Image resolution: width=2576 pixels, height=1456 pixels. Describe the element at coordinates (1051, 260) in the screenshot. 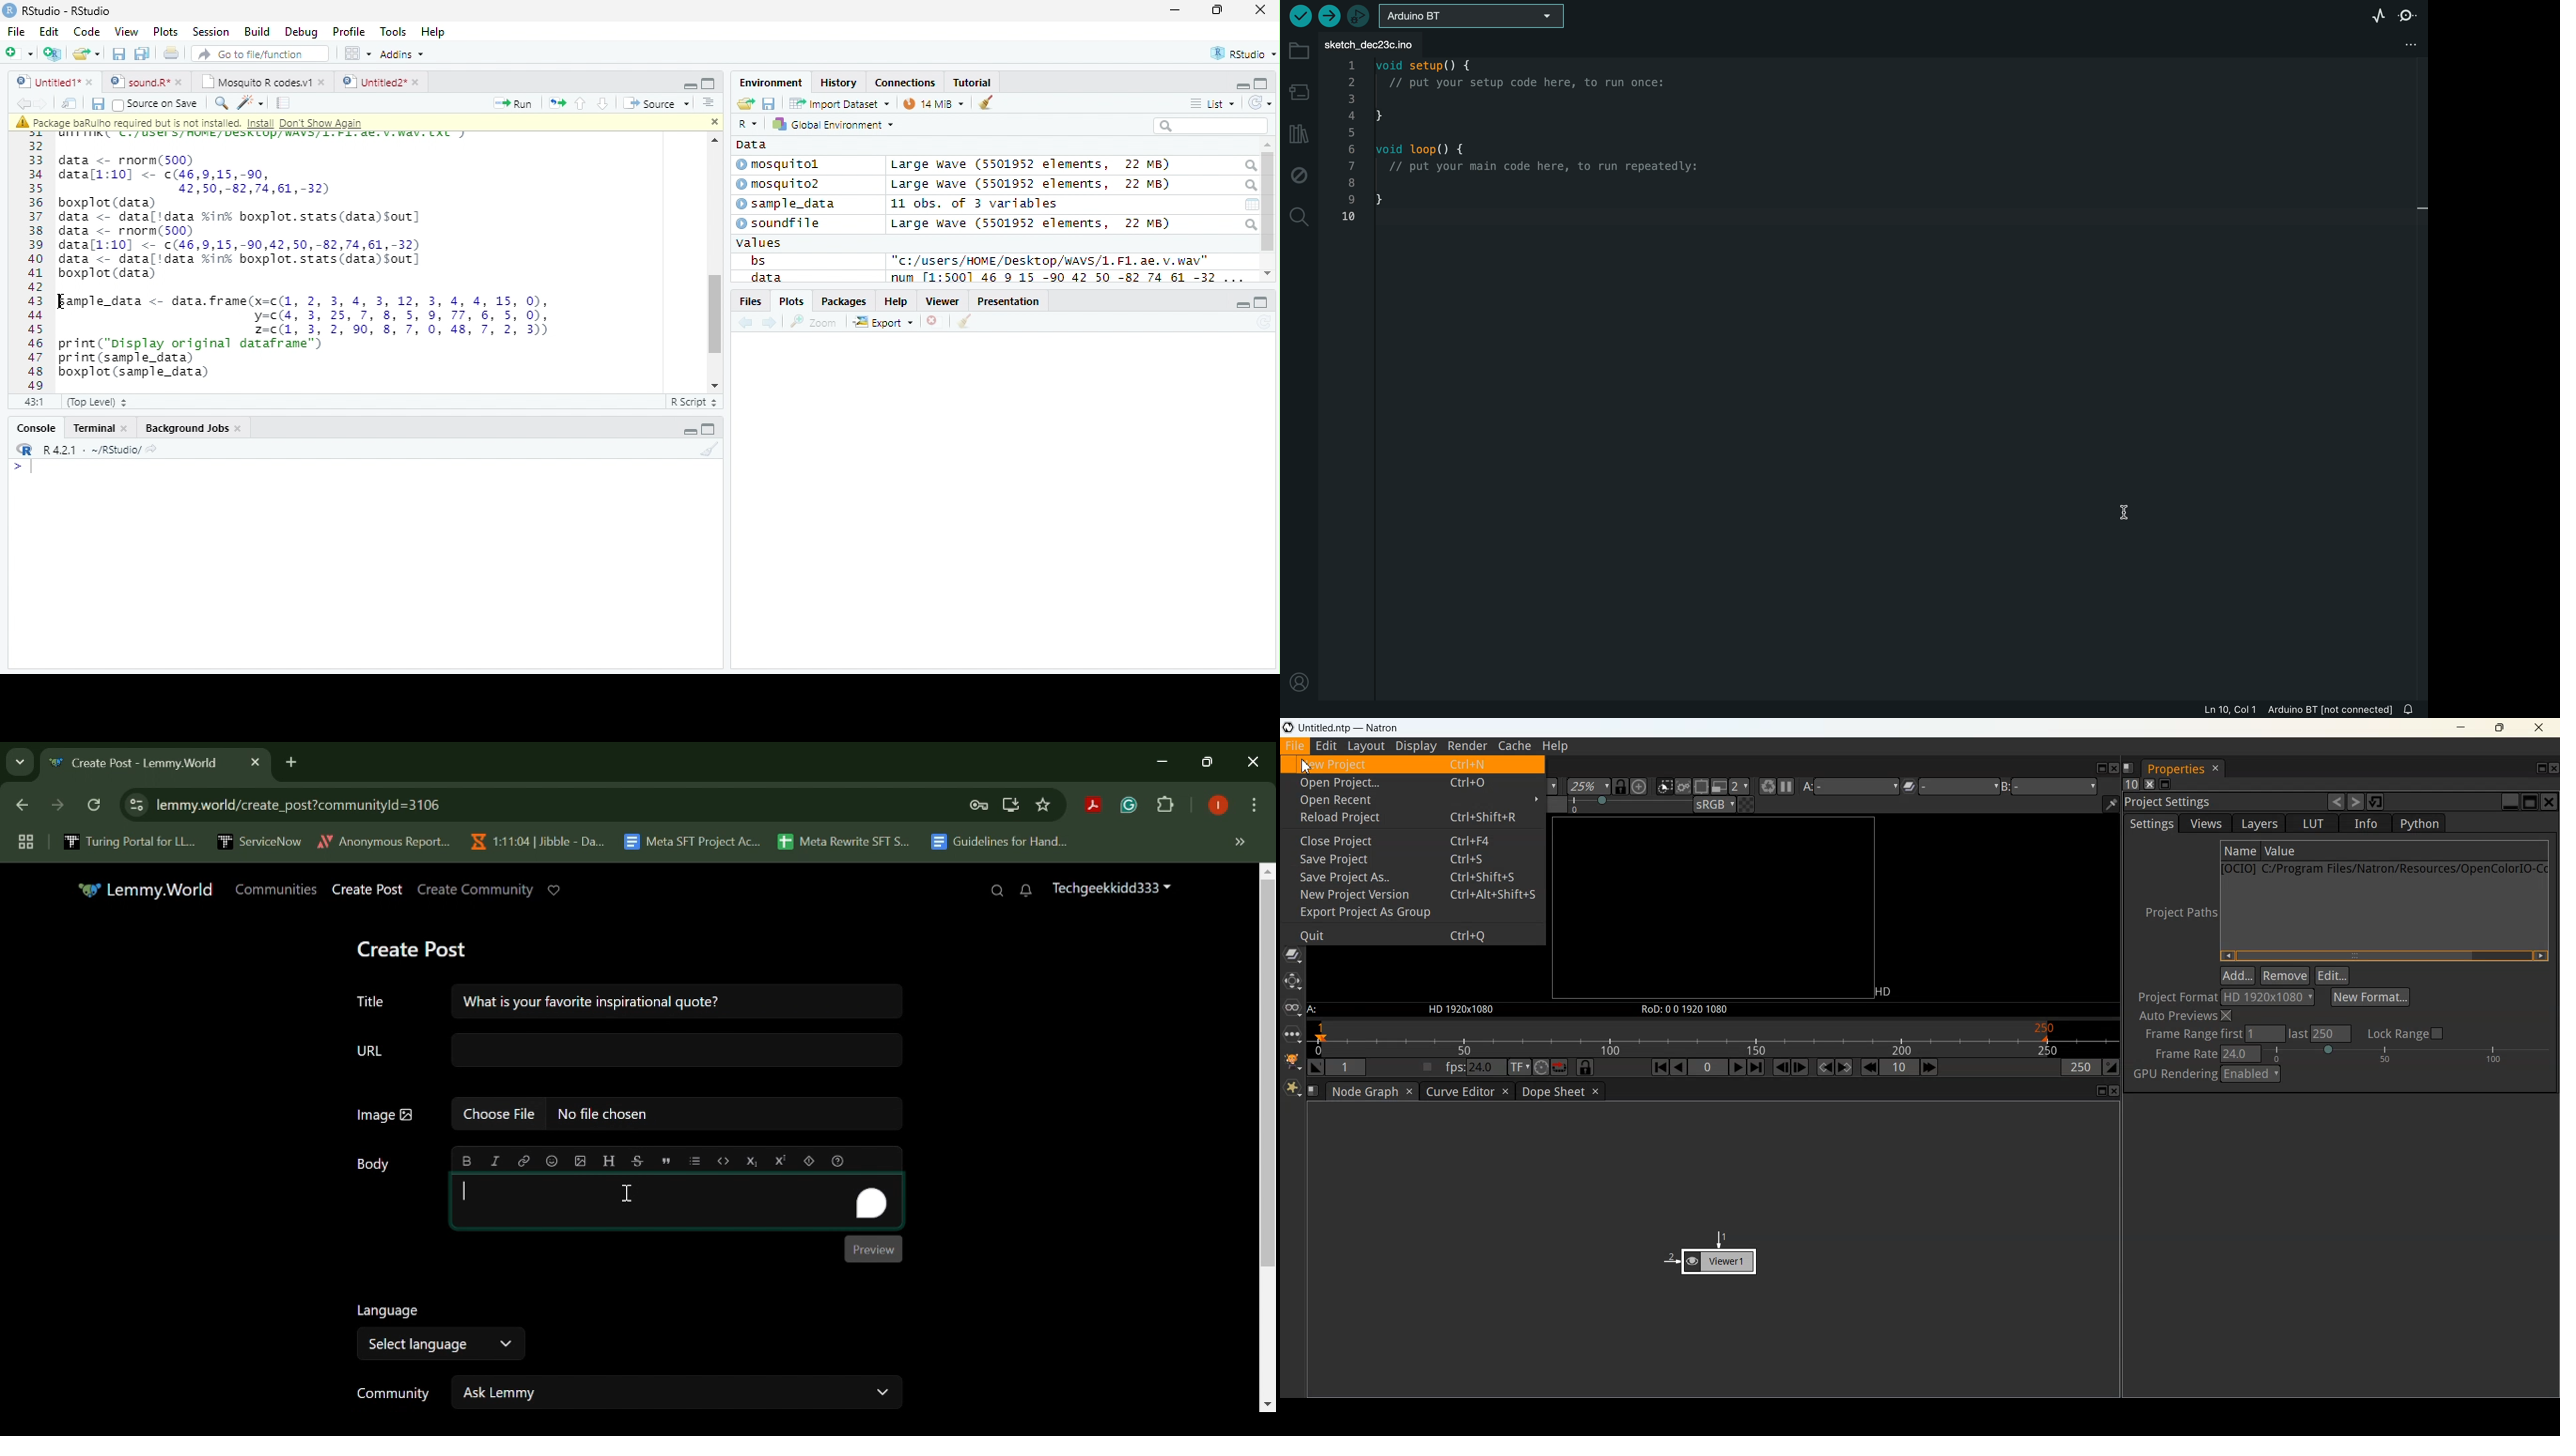

I see `"c:/users/HOME /Desktop/WAVS/1.F1. ae. v.wav"` at that location.